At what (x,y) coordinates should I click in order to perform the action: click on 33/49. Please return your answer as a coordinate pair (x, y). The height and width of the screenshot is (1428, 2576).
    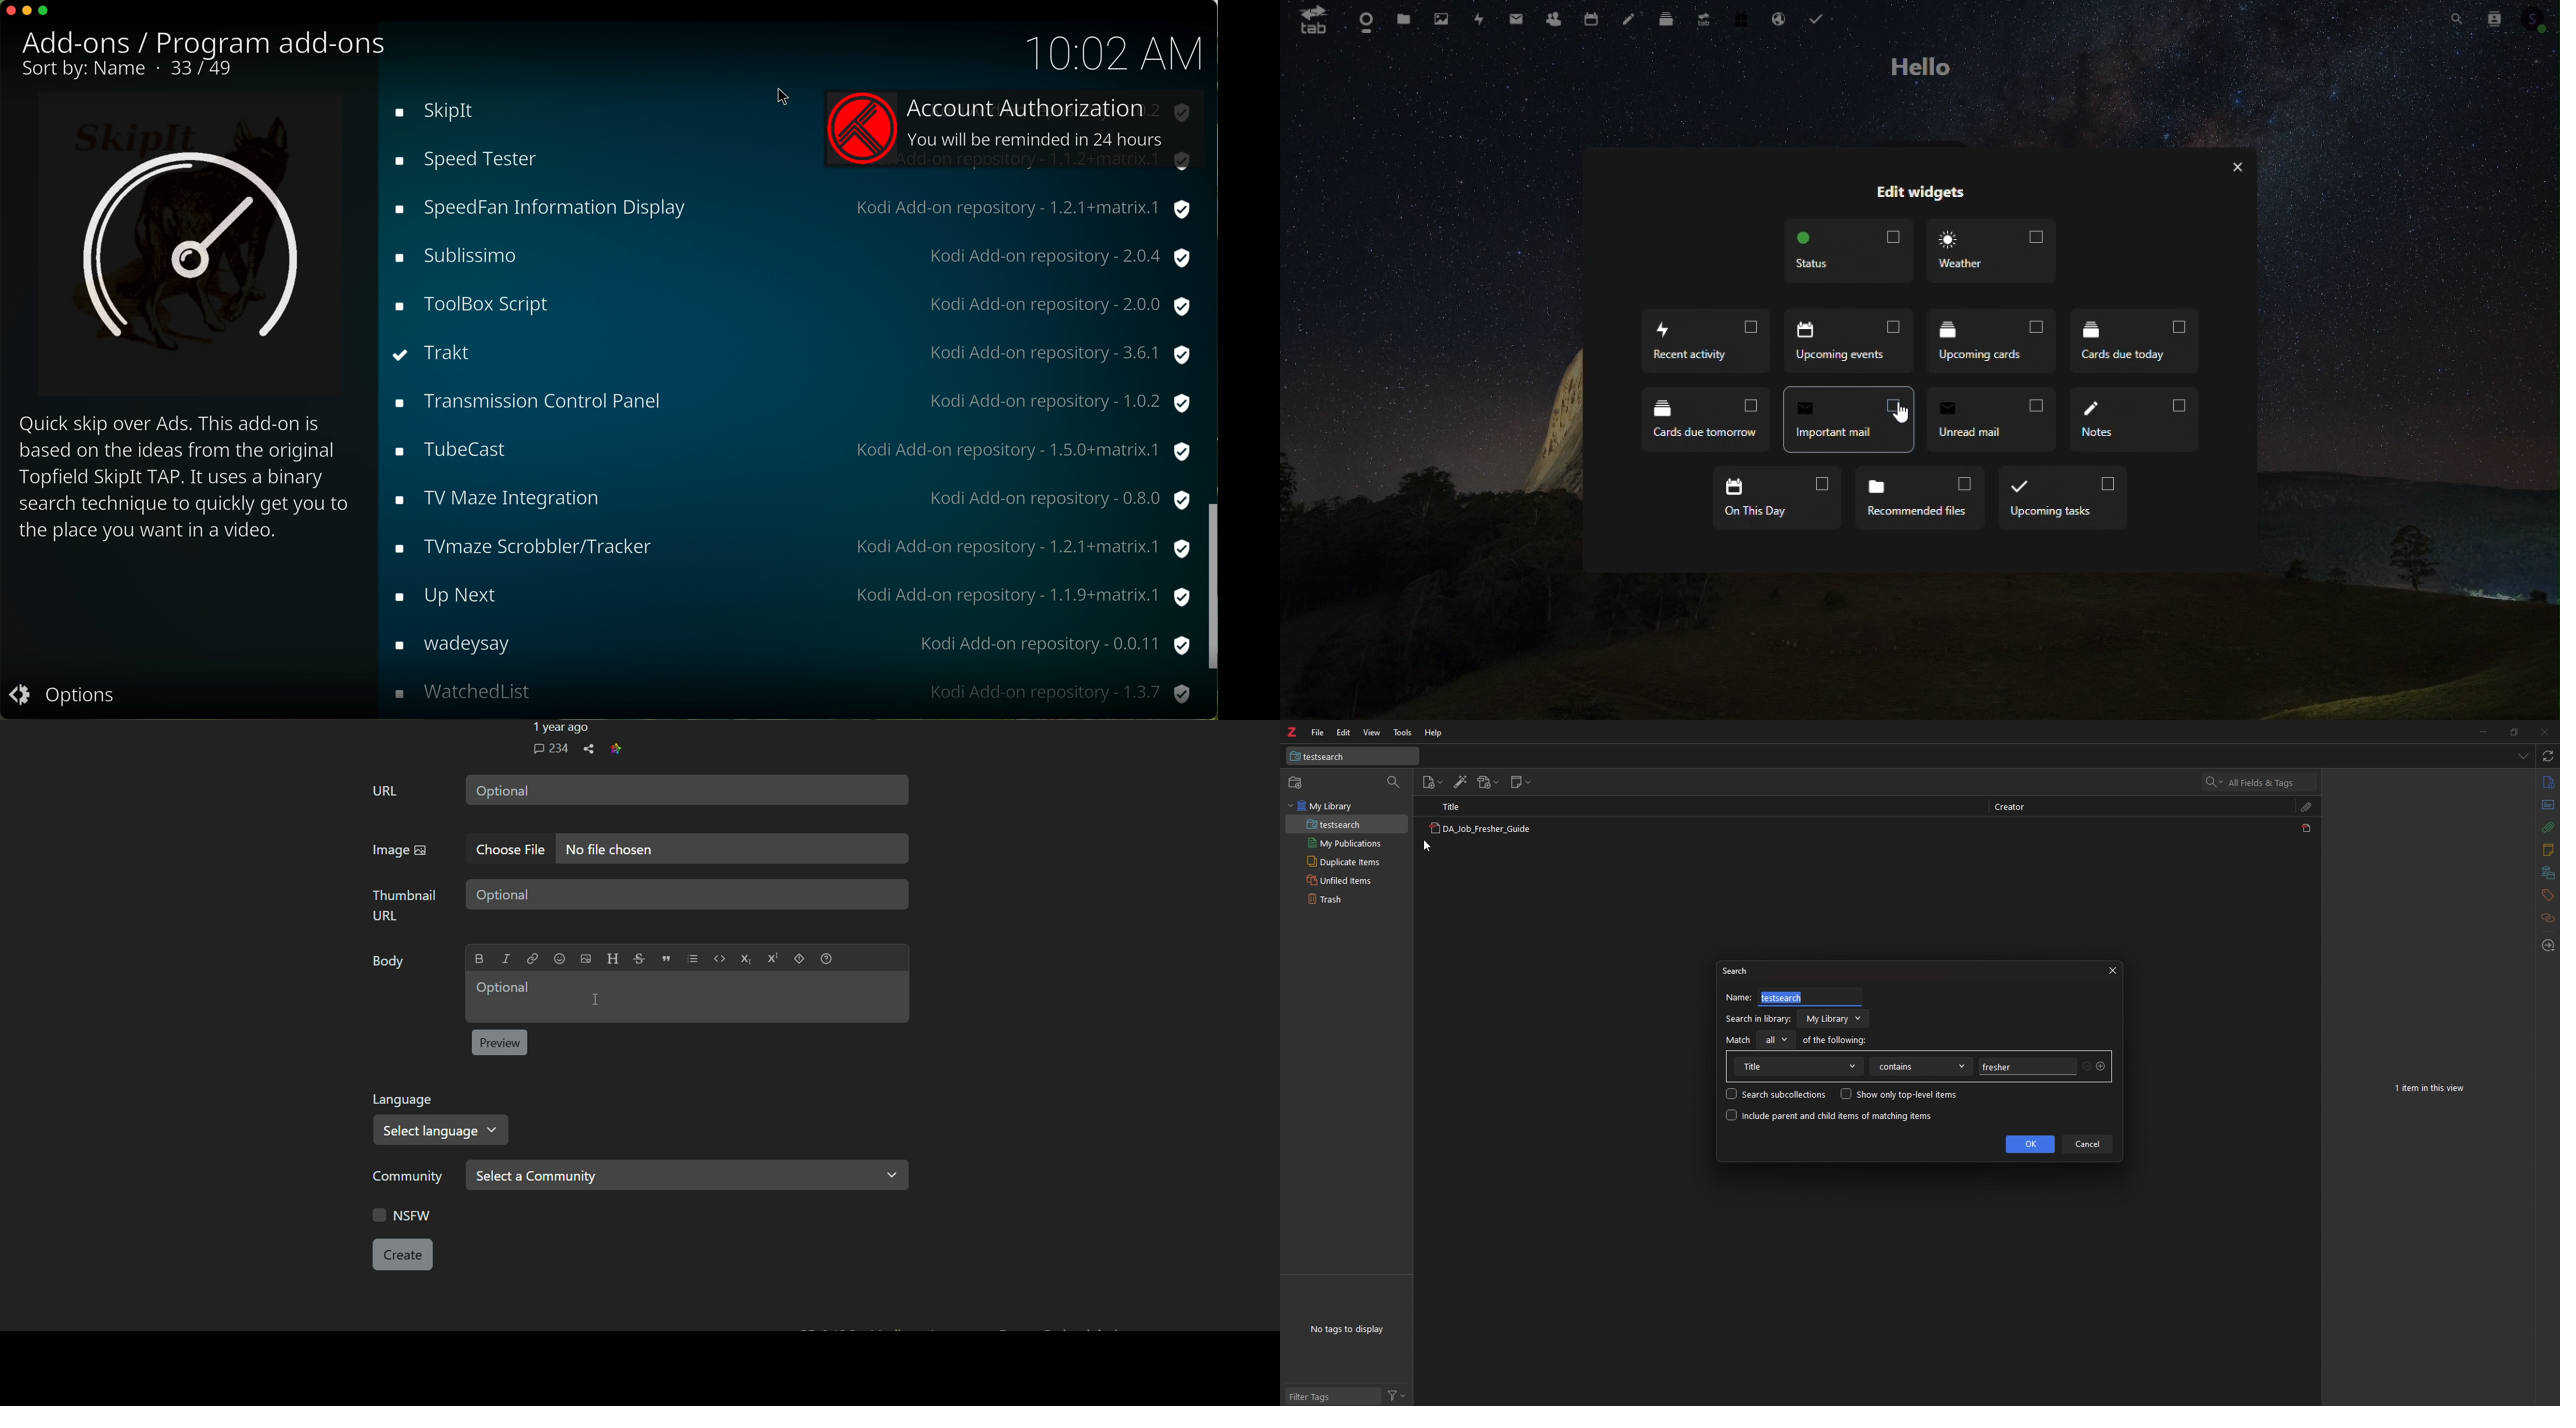
    Looking at the image, I should click on (205, 68).